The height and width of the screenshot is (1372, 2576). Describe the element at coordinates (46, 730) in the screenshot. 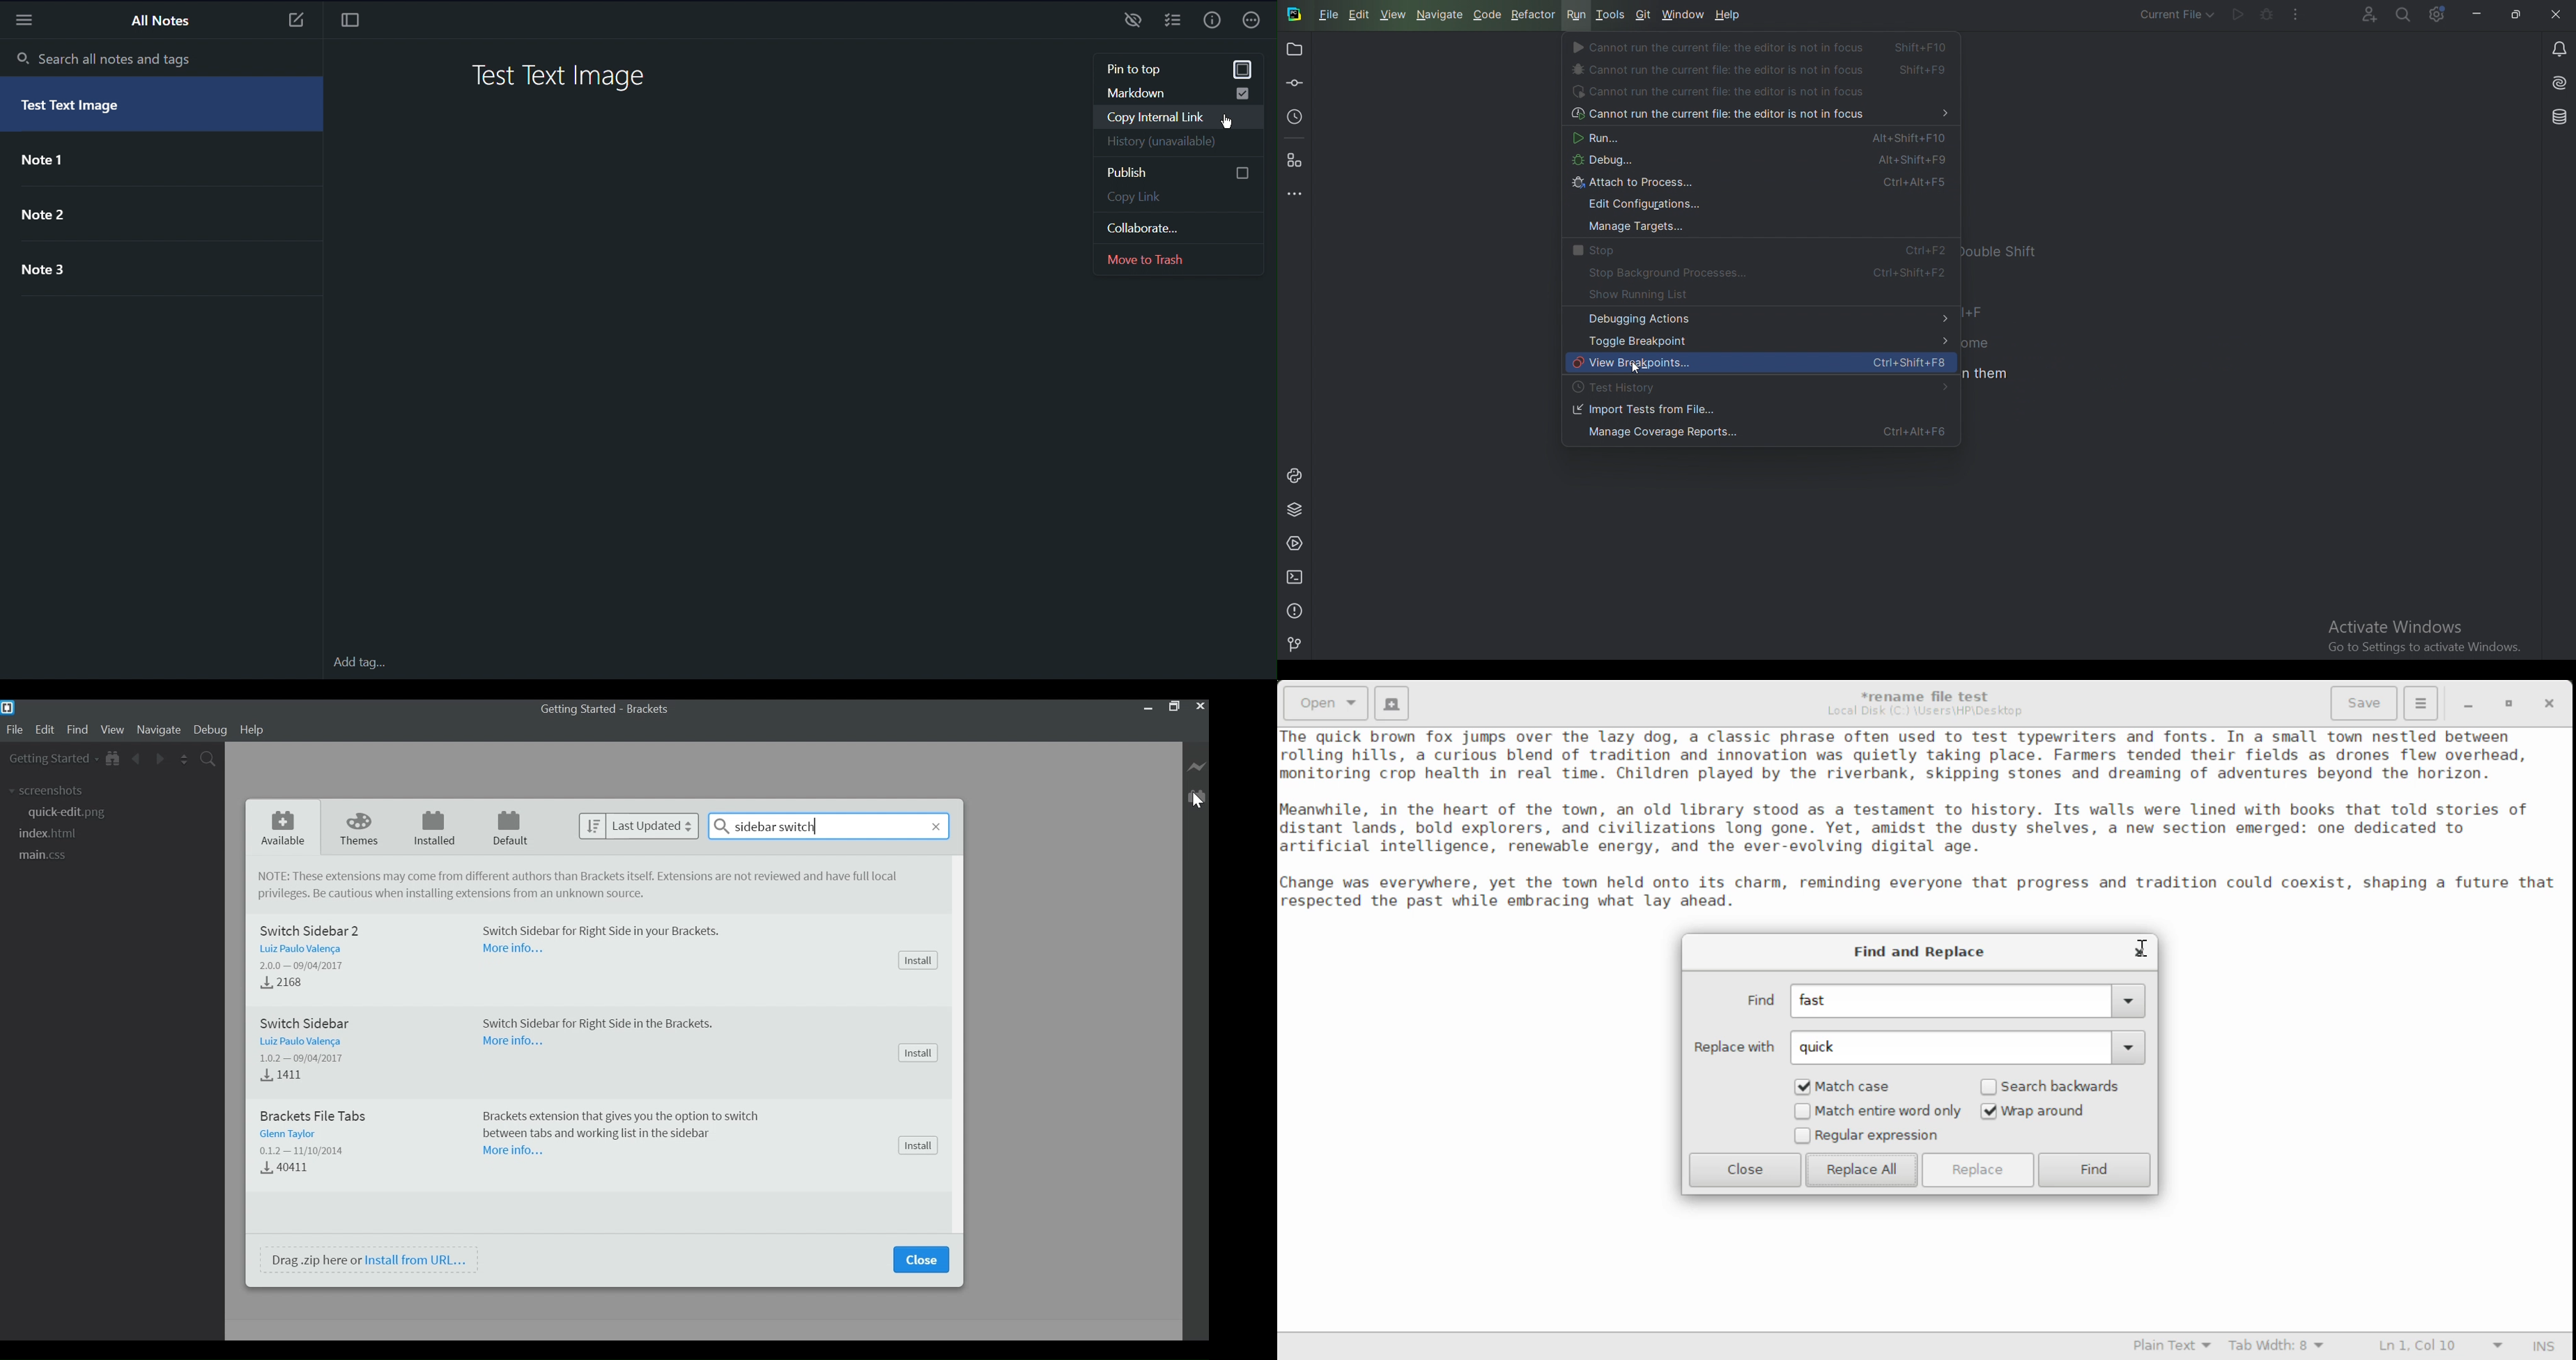

I see `Edit` at that location.